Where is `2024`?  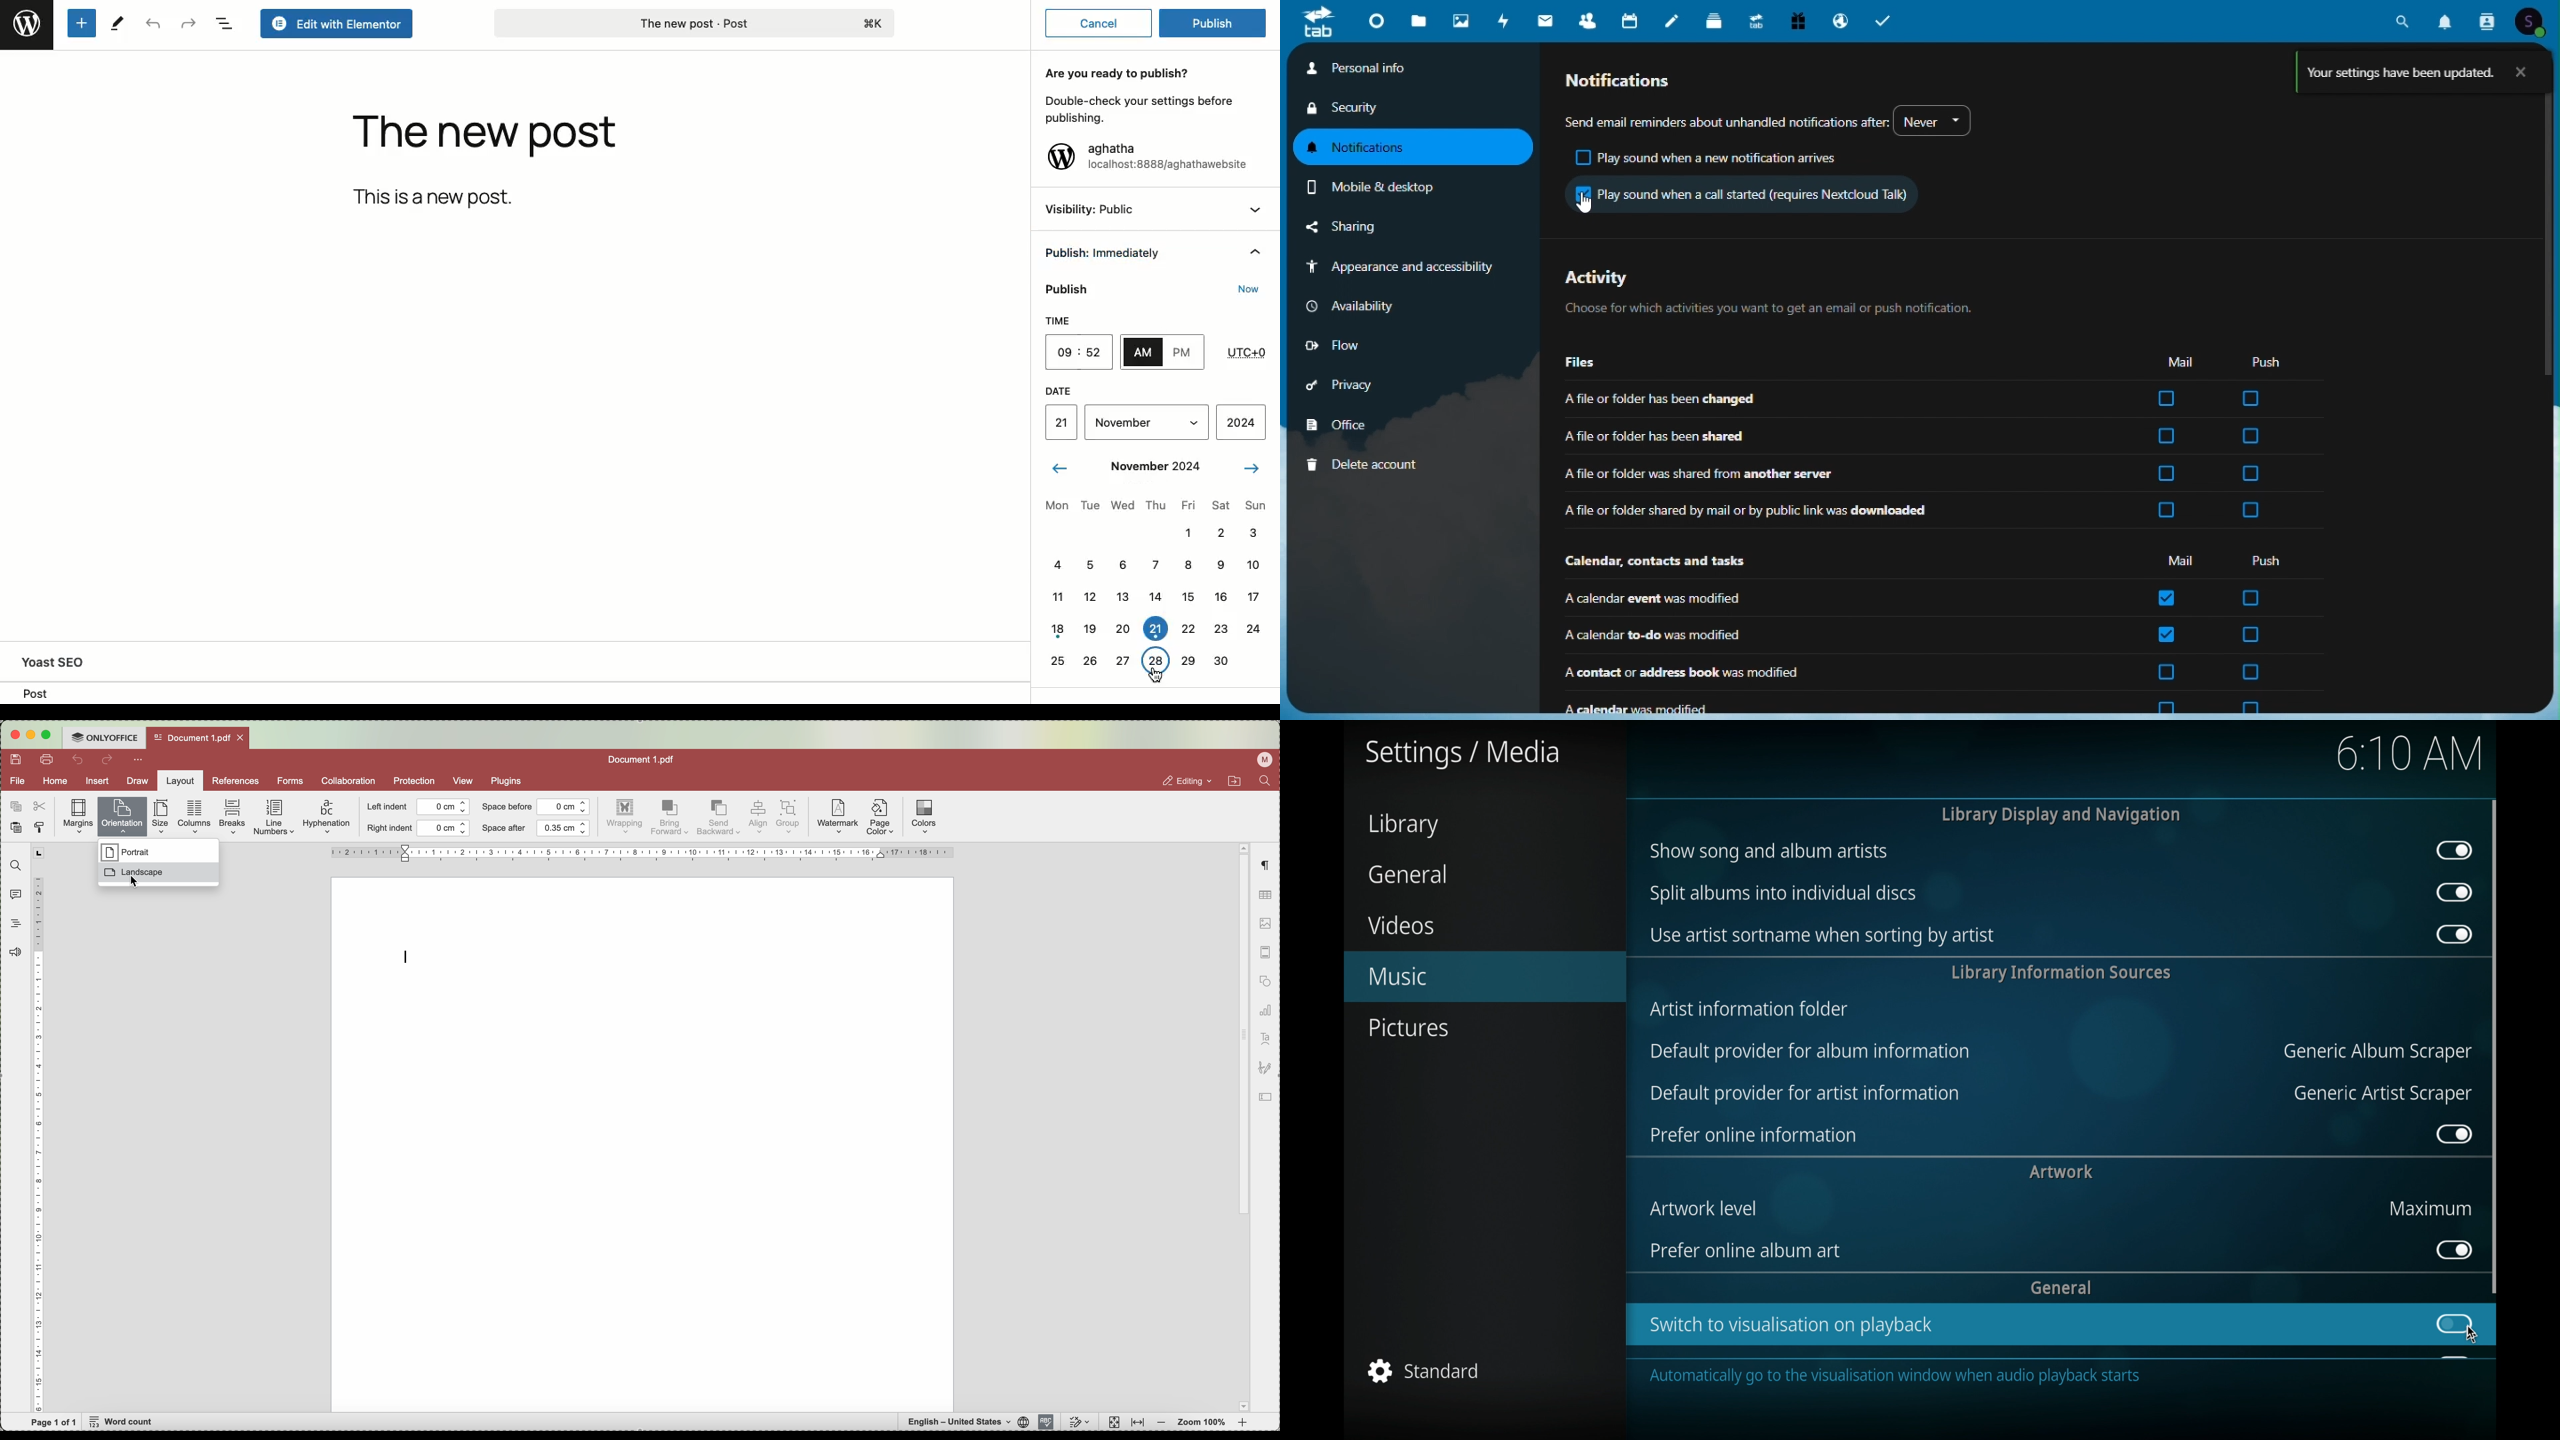
2024 is located at coordinates (1242, 424).